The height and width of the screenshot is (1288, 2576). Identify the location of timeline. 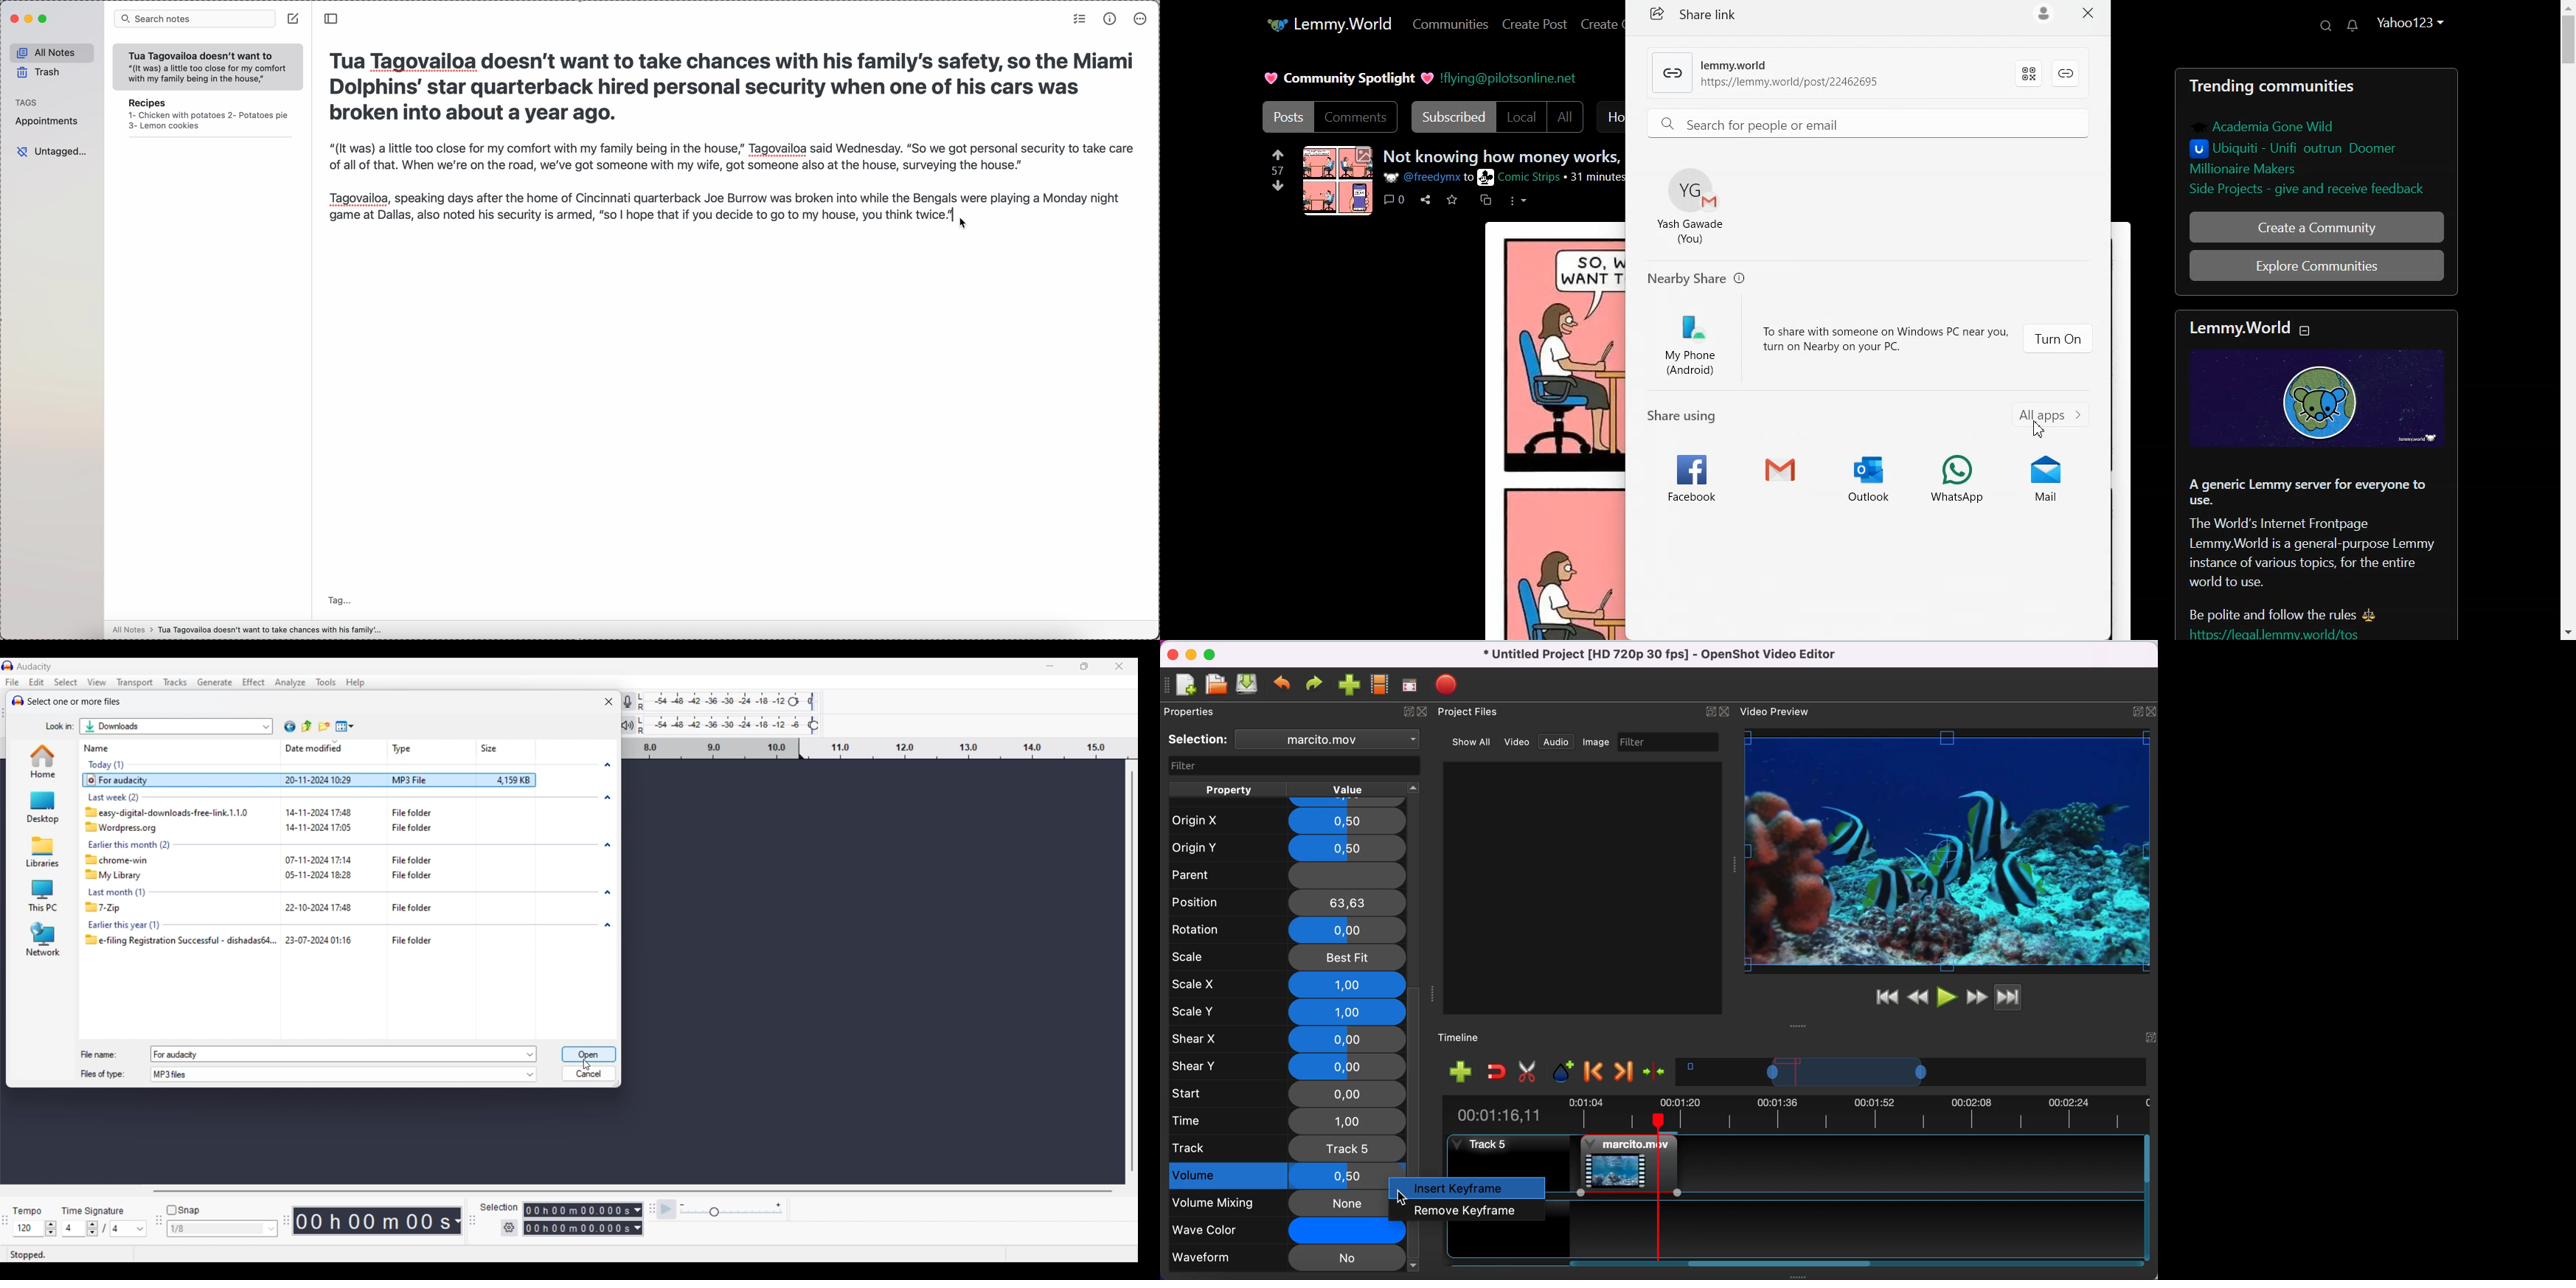
(1914, 1074).